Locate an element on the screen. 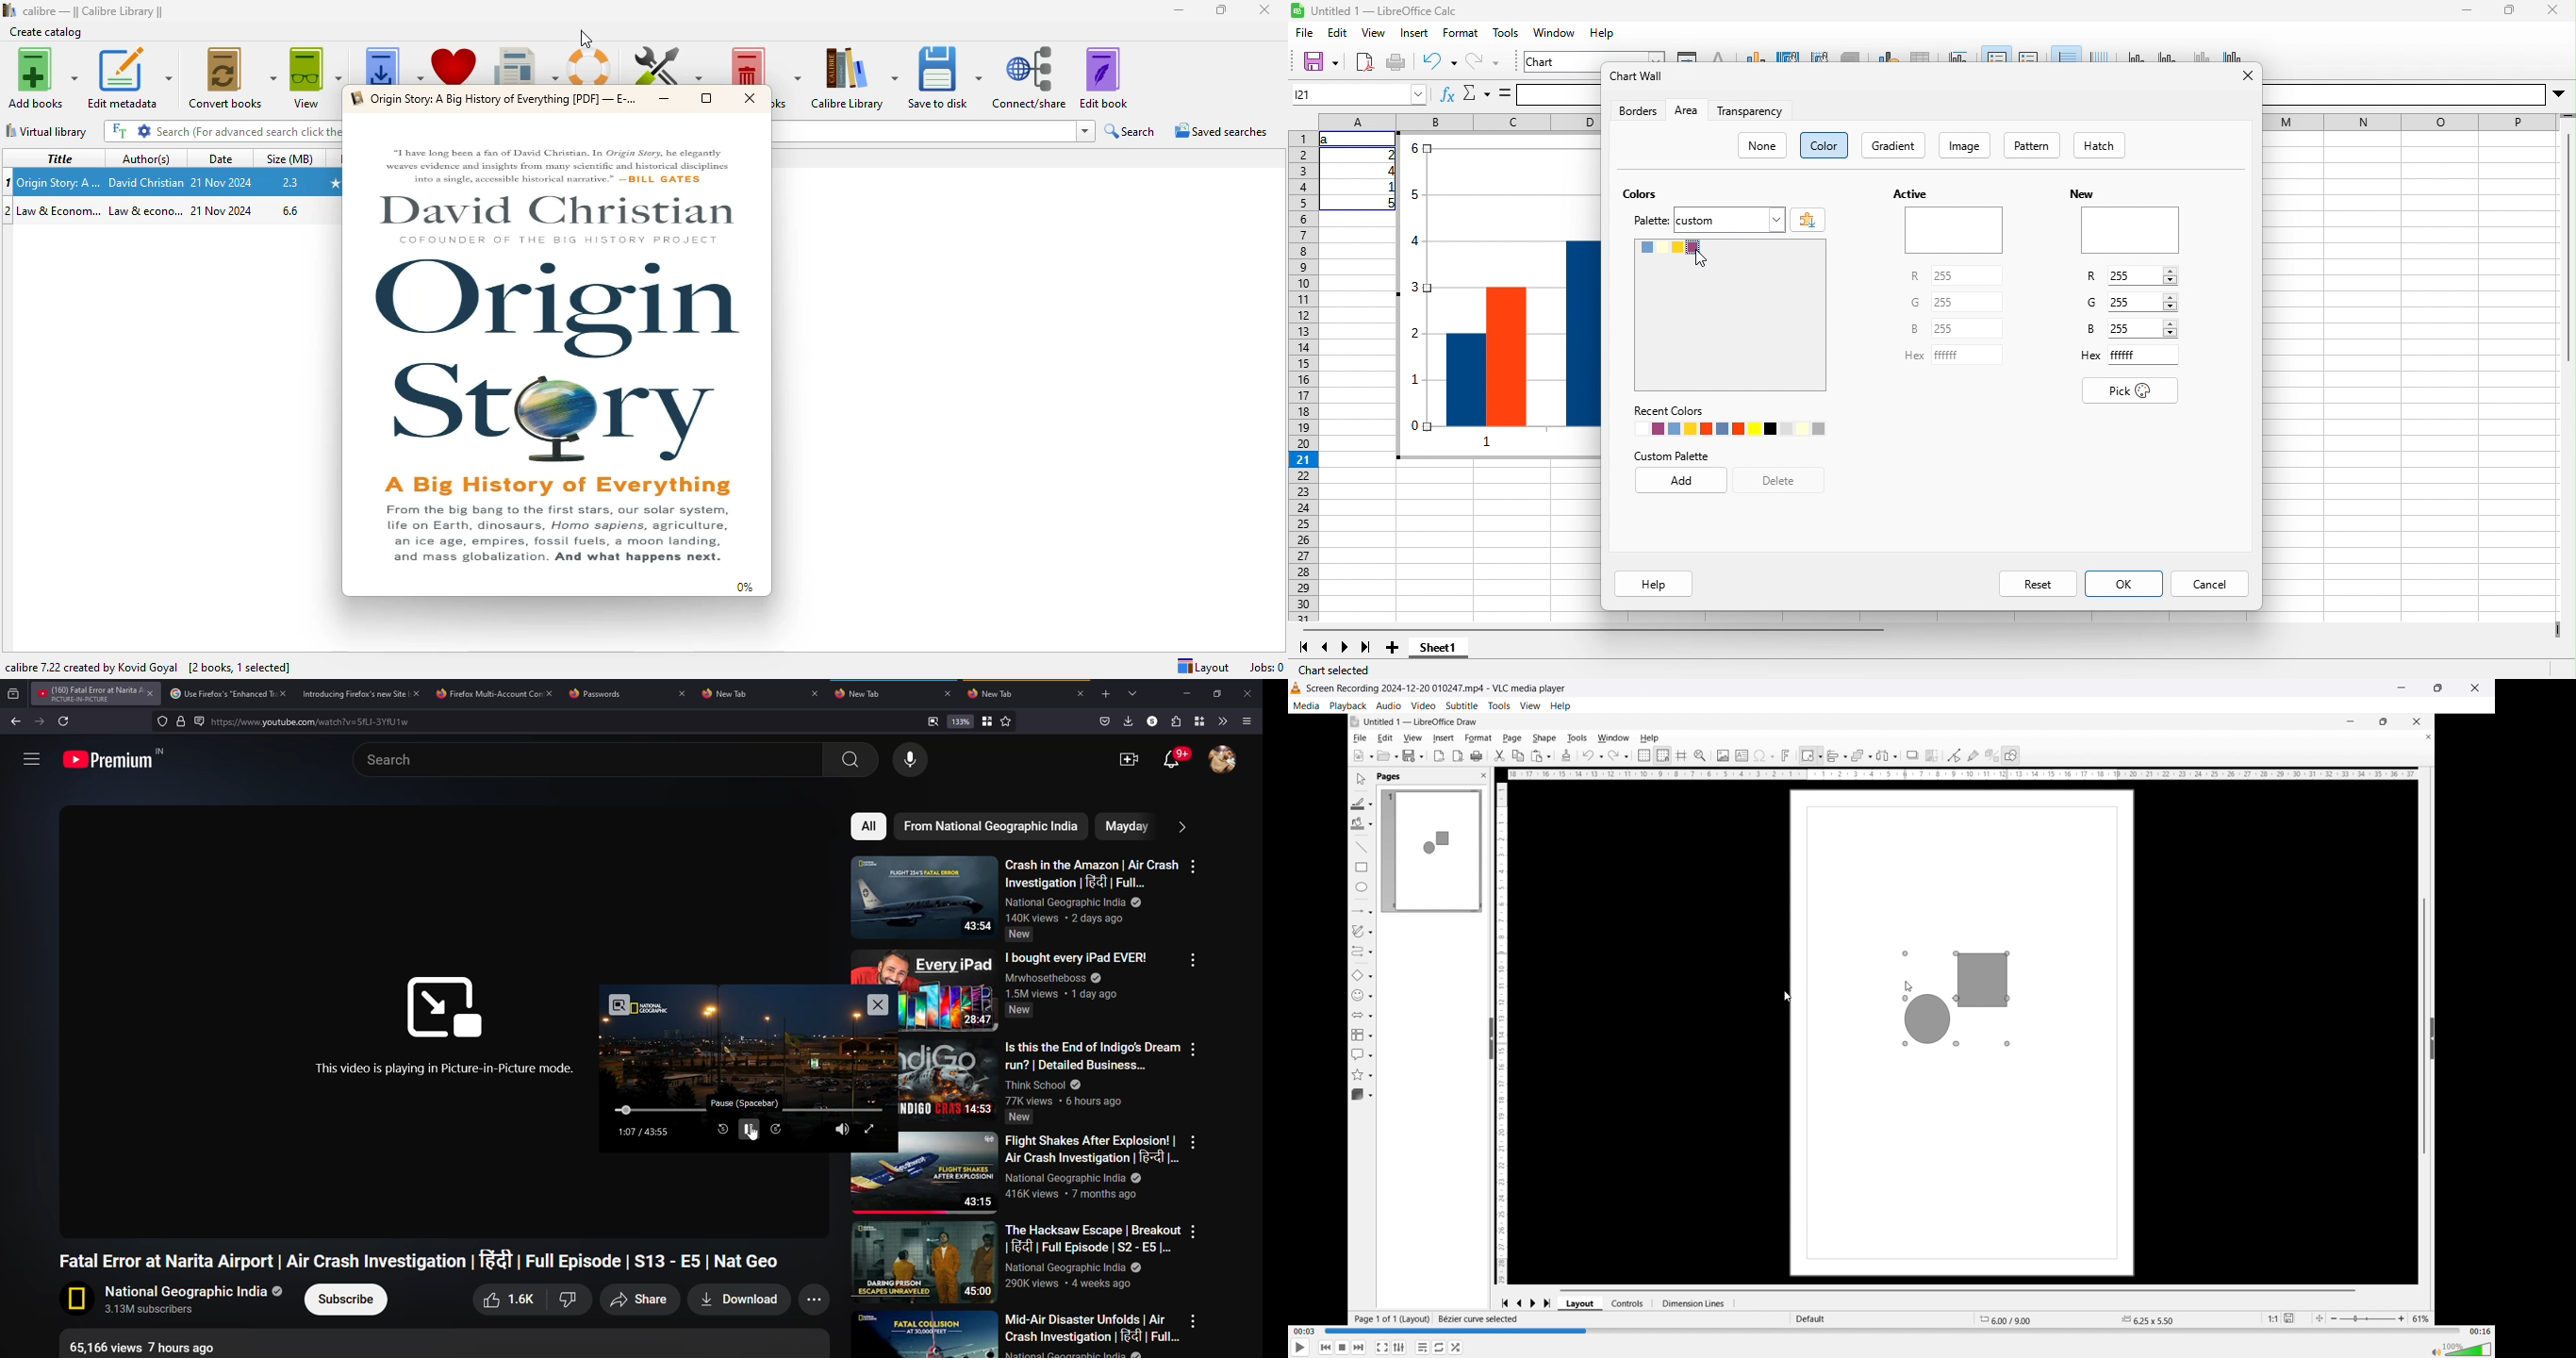 This screenshot has width=2576, height=1372. Increase/Decrease G value is located at coordinates (2170, 302).